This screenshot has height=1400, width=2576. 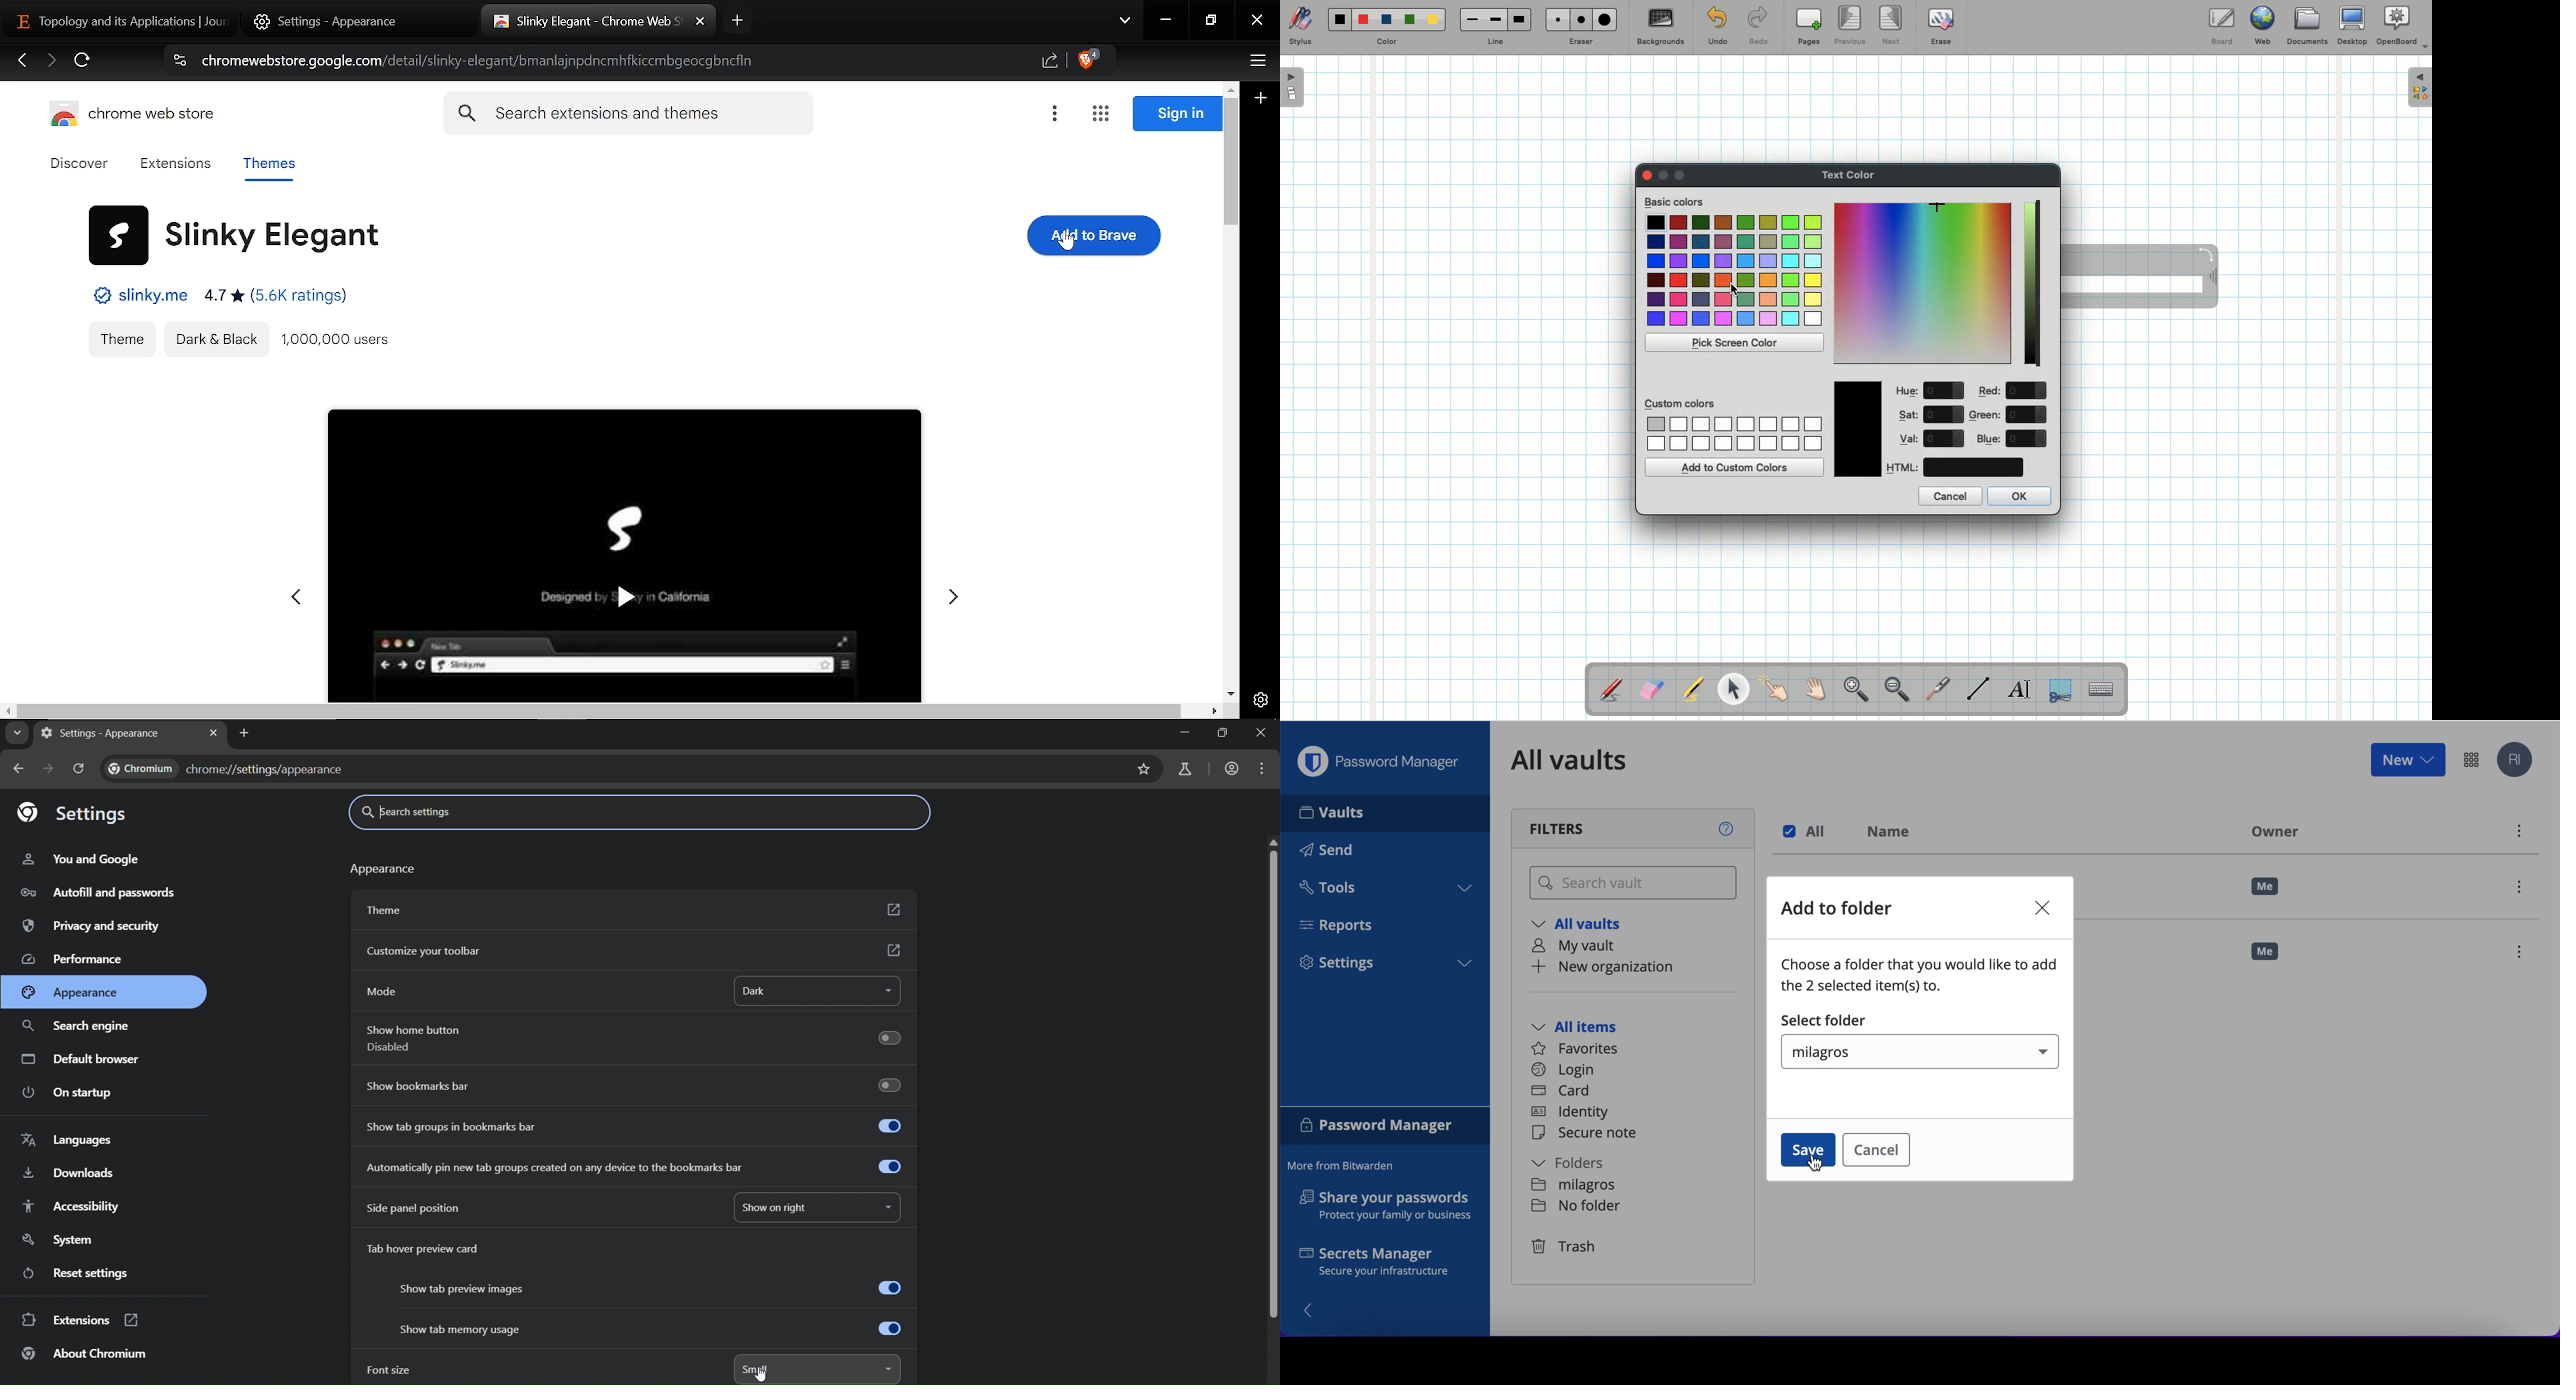 What do you see at coordinates (738, 20) in the screenshot?
I see `New tab` at bounding box center [738, 20].